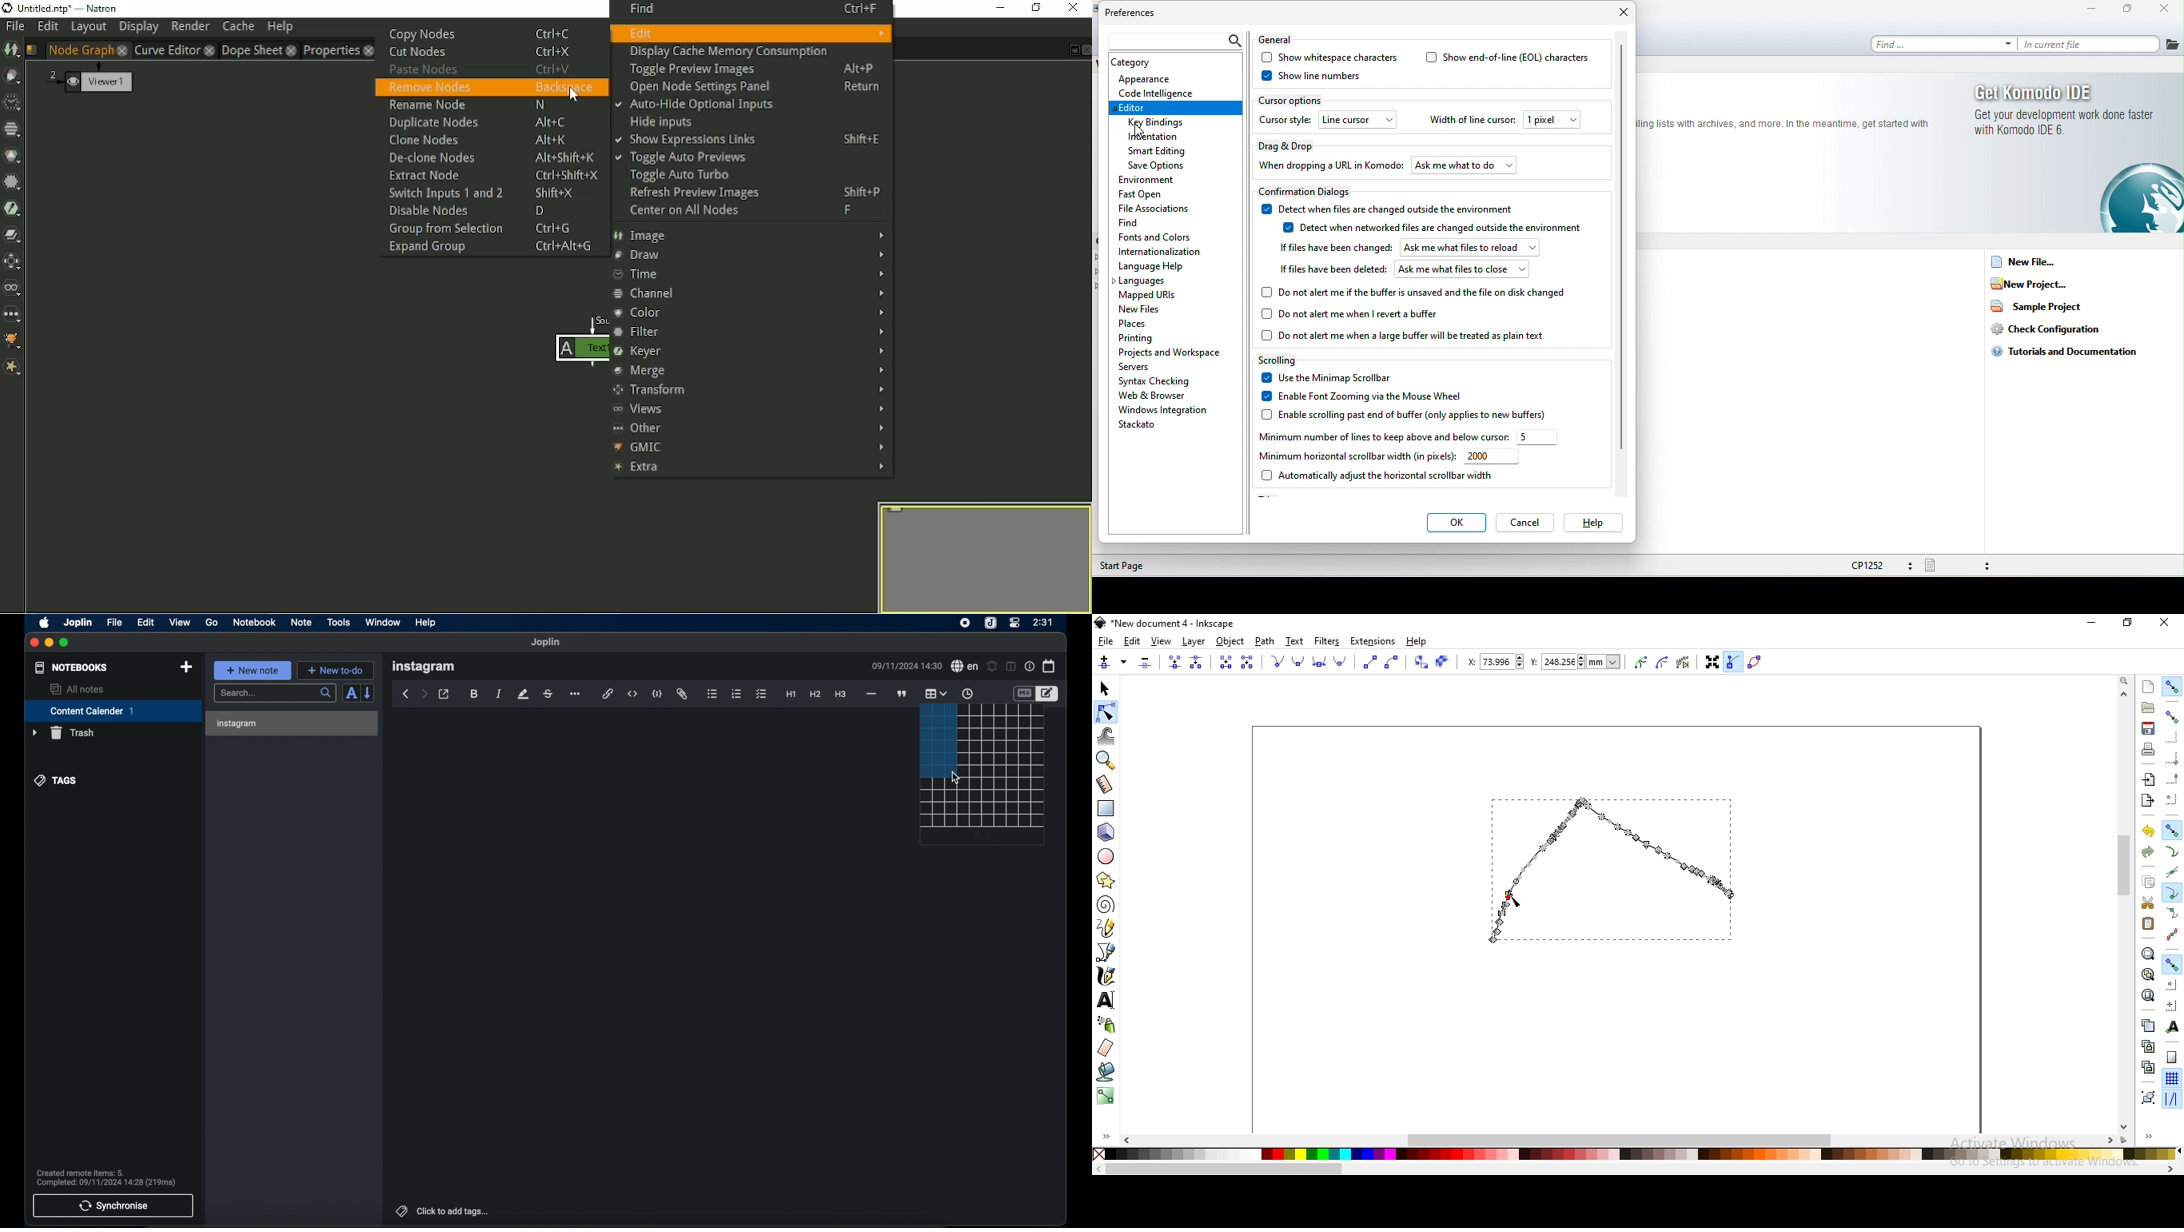 The image size is (2184, 1232). What do you see at coordinates (1321, 663) in the screenshot?
I see `make selected nodes symmetric` at bounding box center [1321, 663].